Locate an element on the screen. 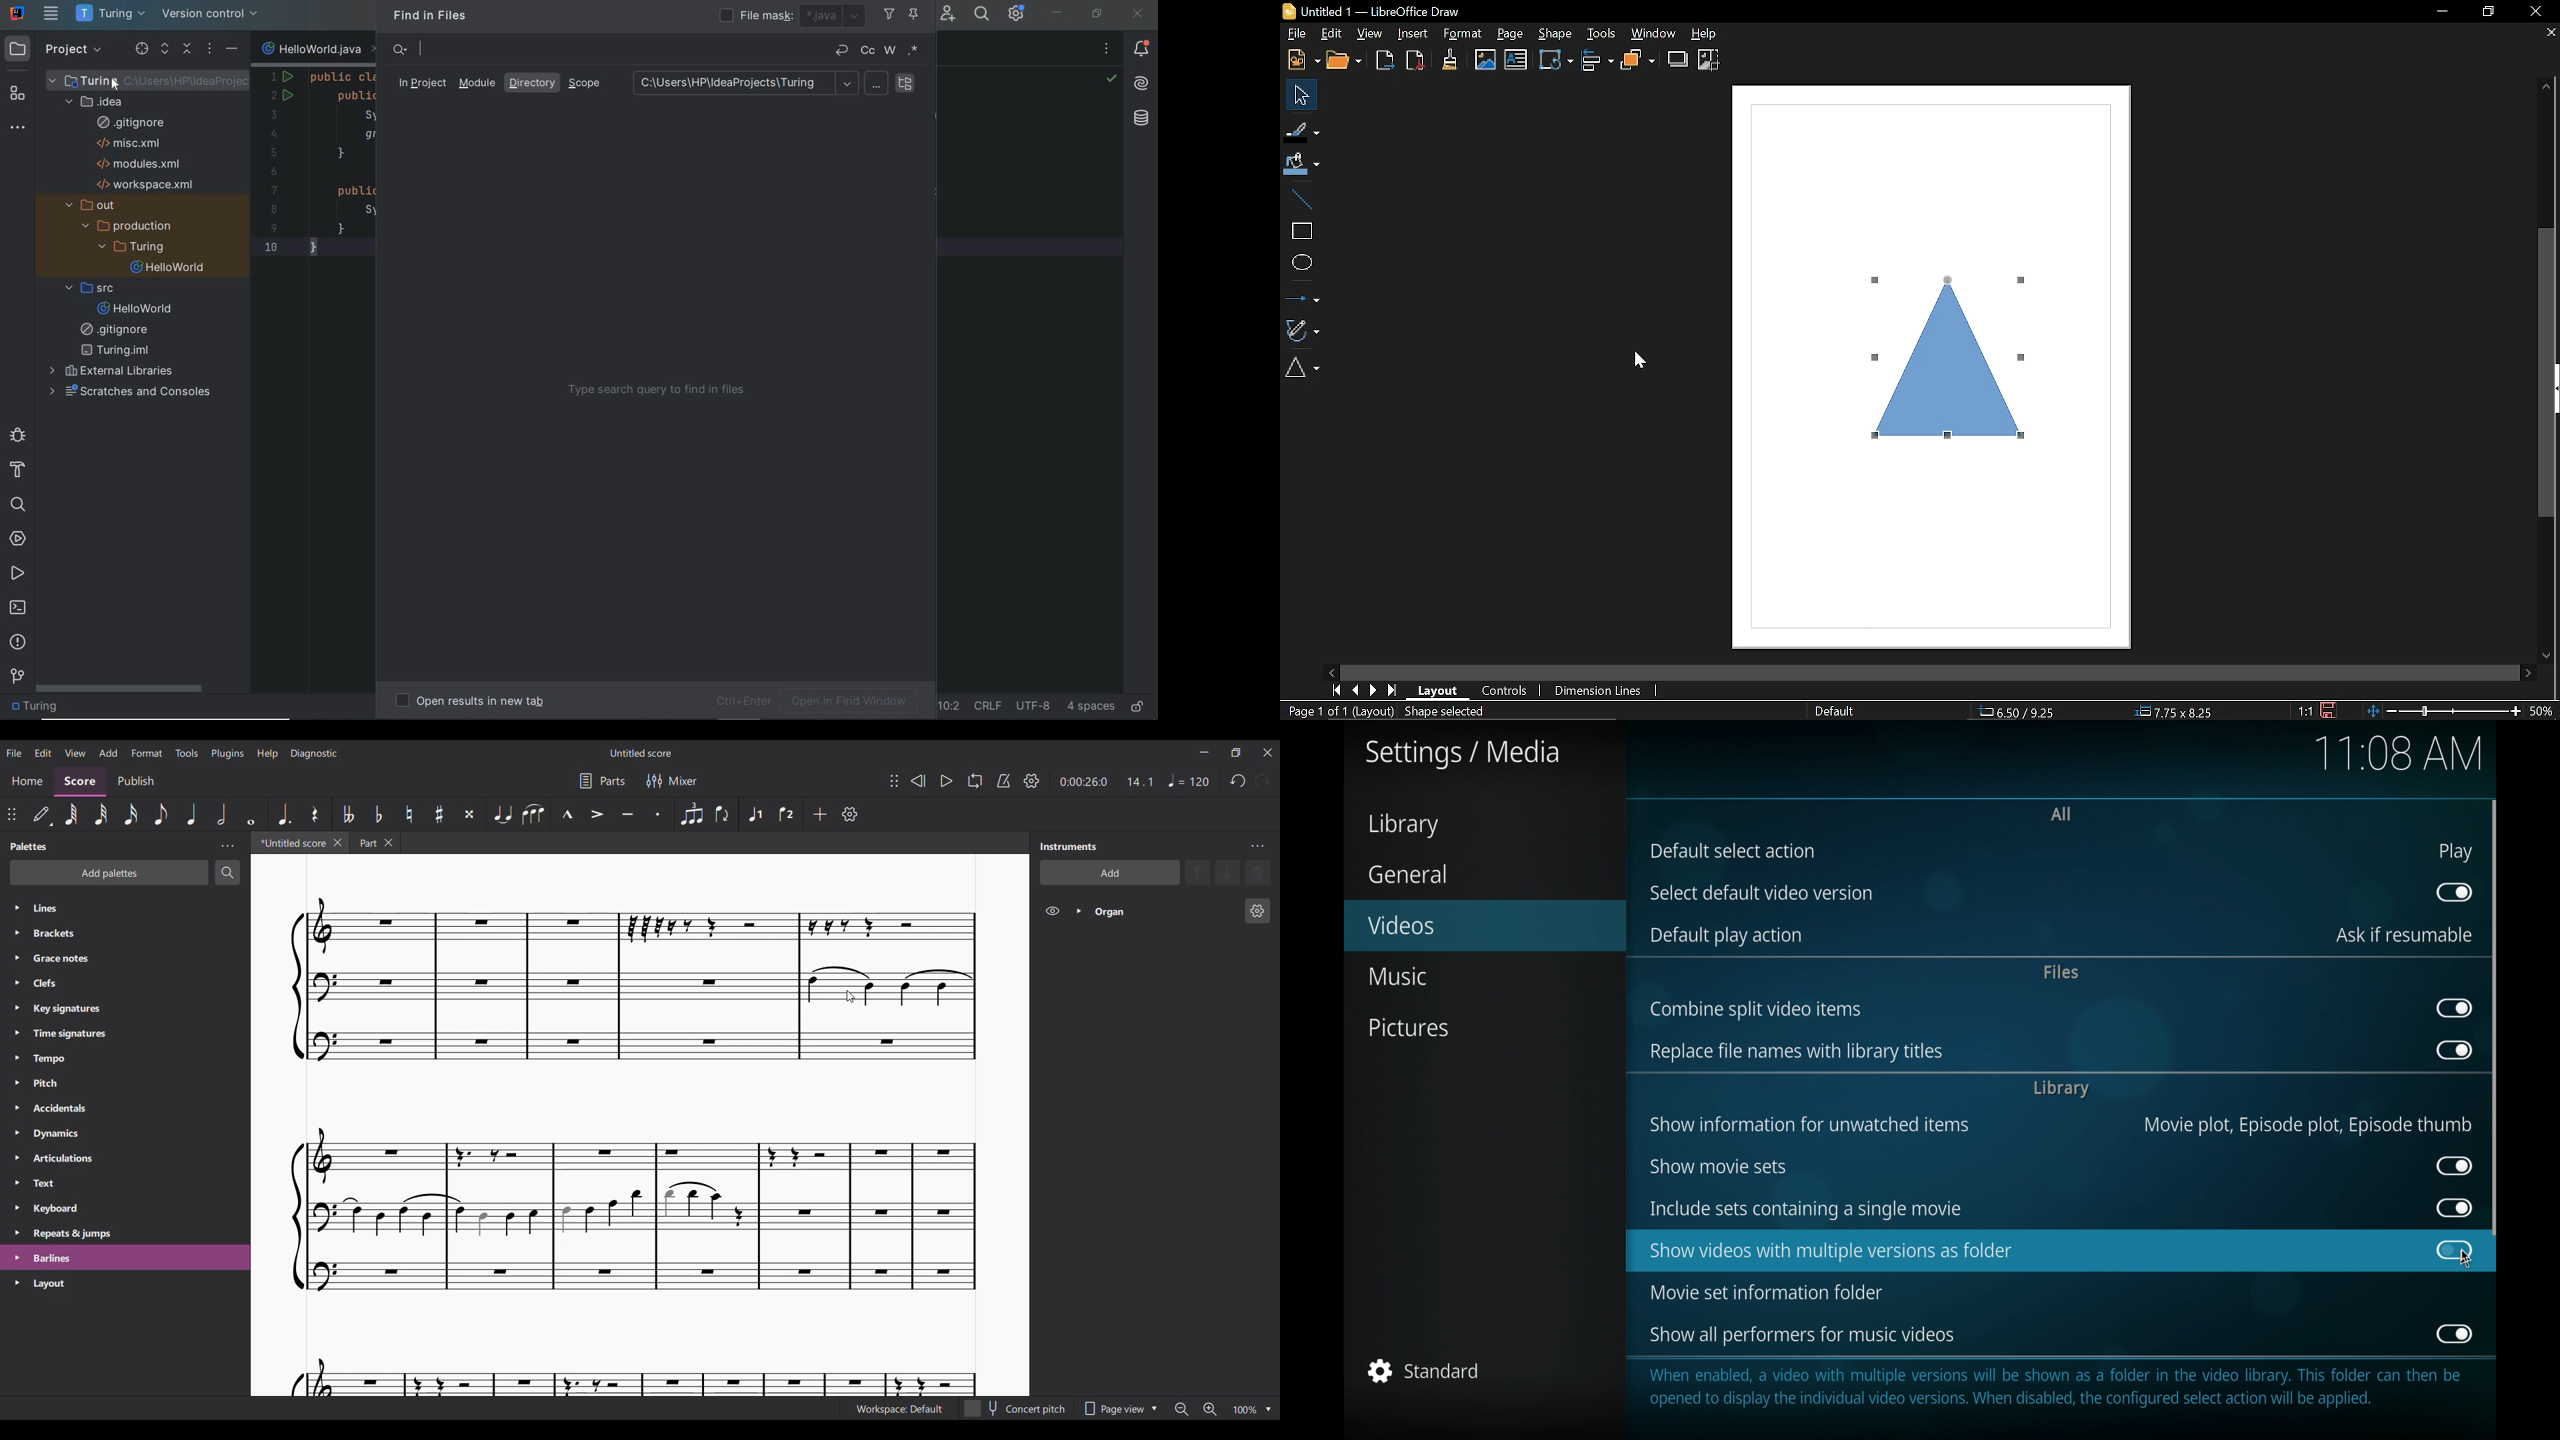 This screenshot has height=1456, width=2576. toggle button is located at coordinates (2455, 1165).